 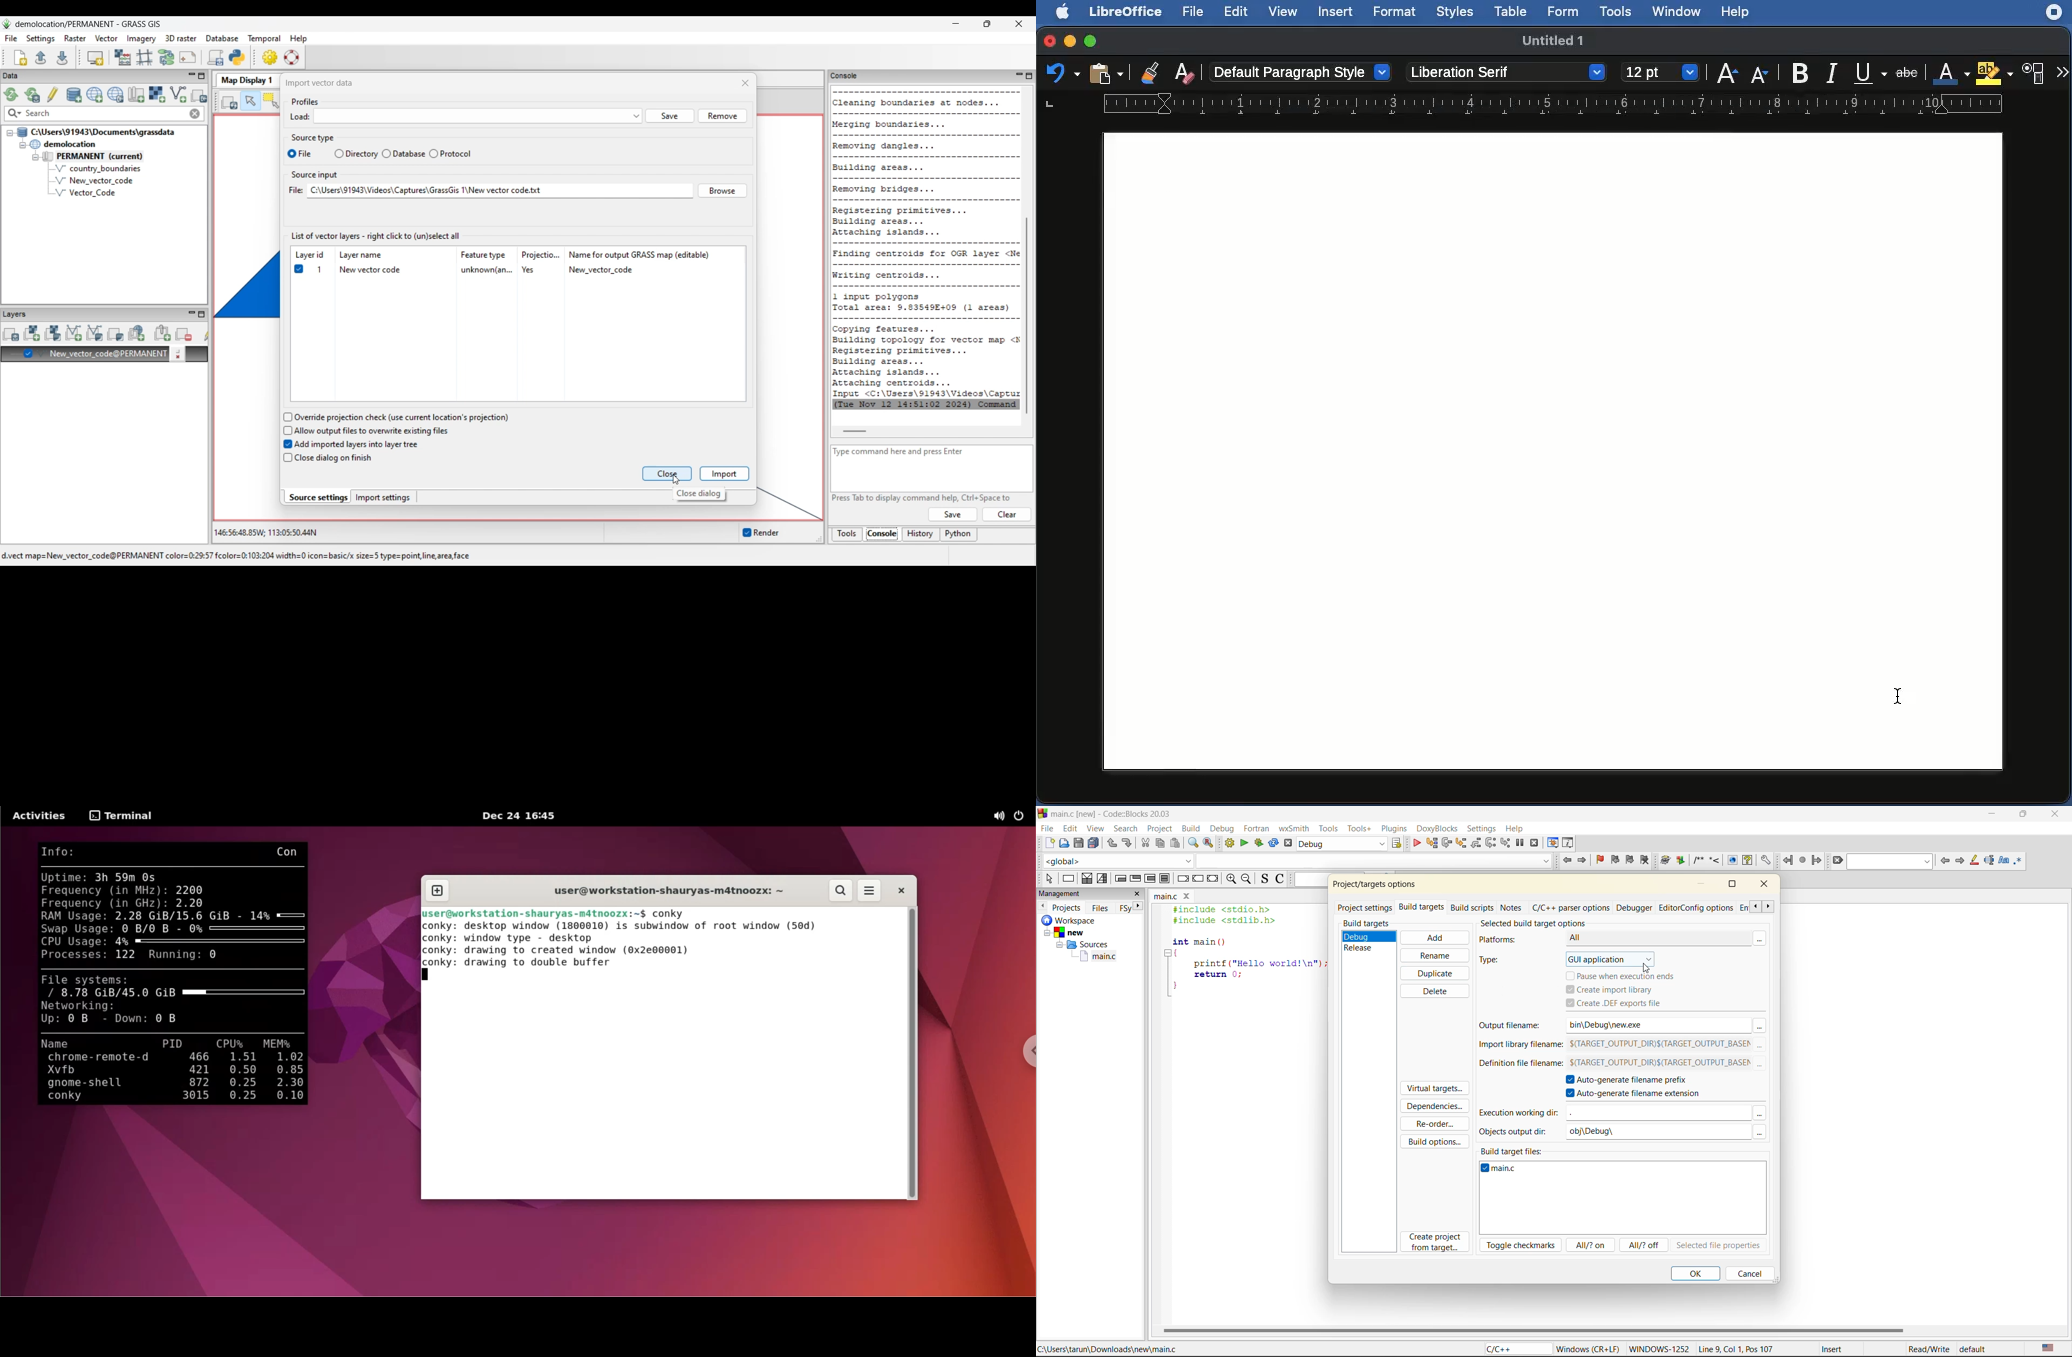 What do you see at coordinates (52, 333) in the screenshot?
I see `Add various raster map layers` at bounding box center [52, 333].